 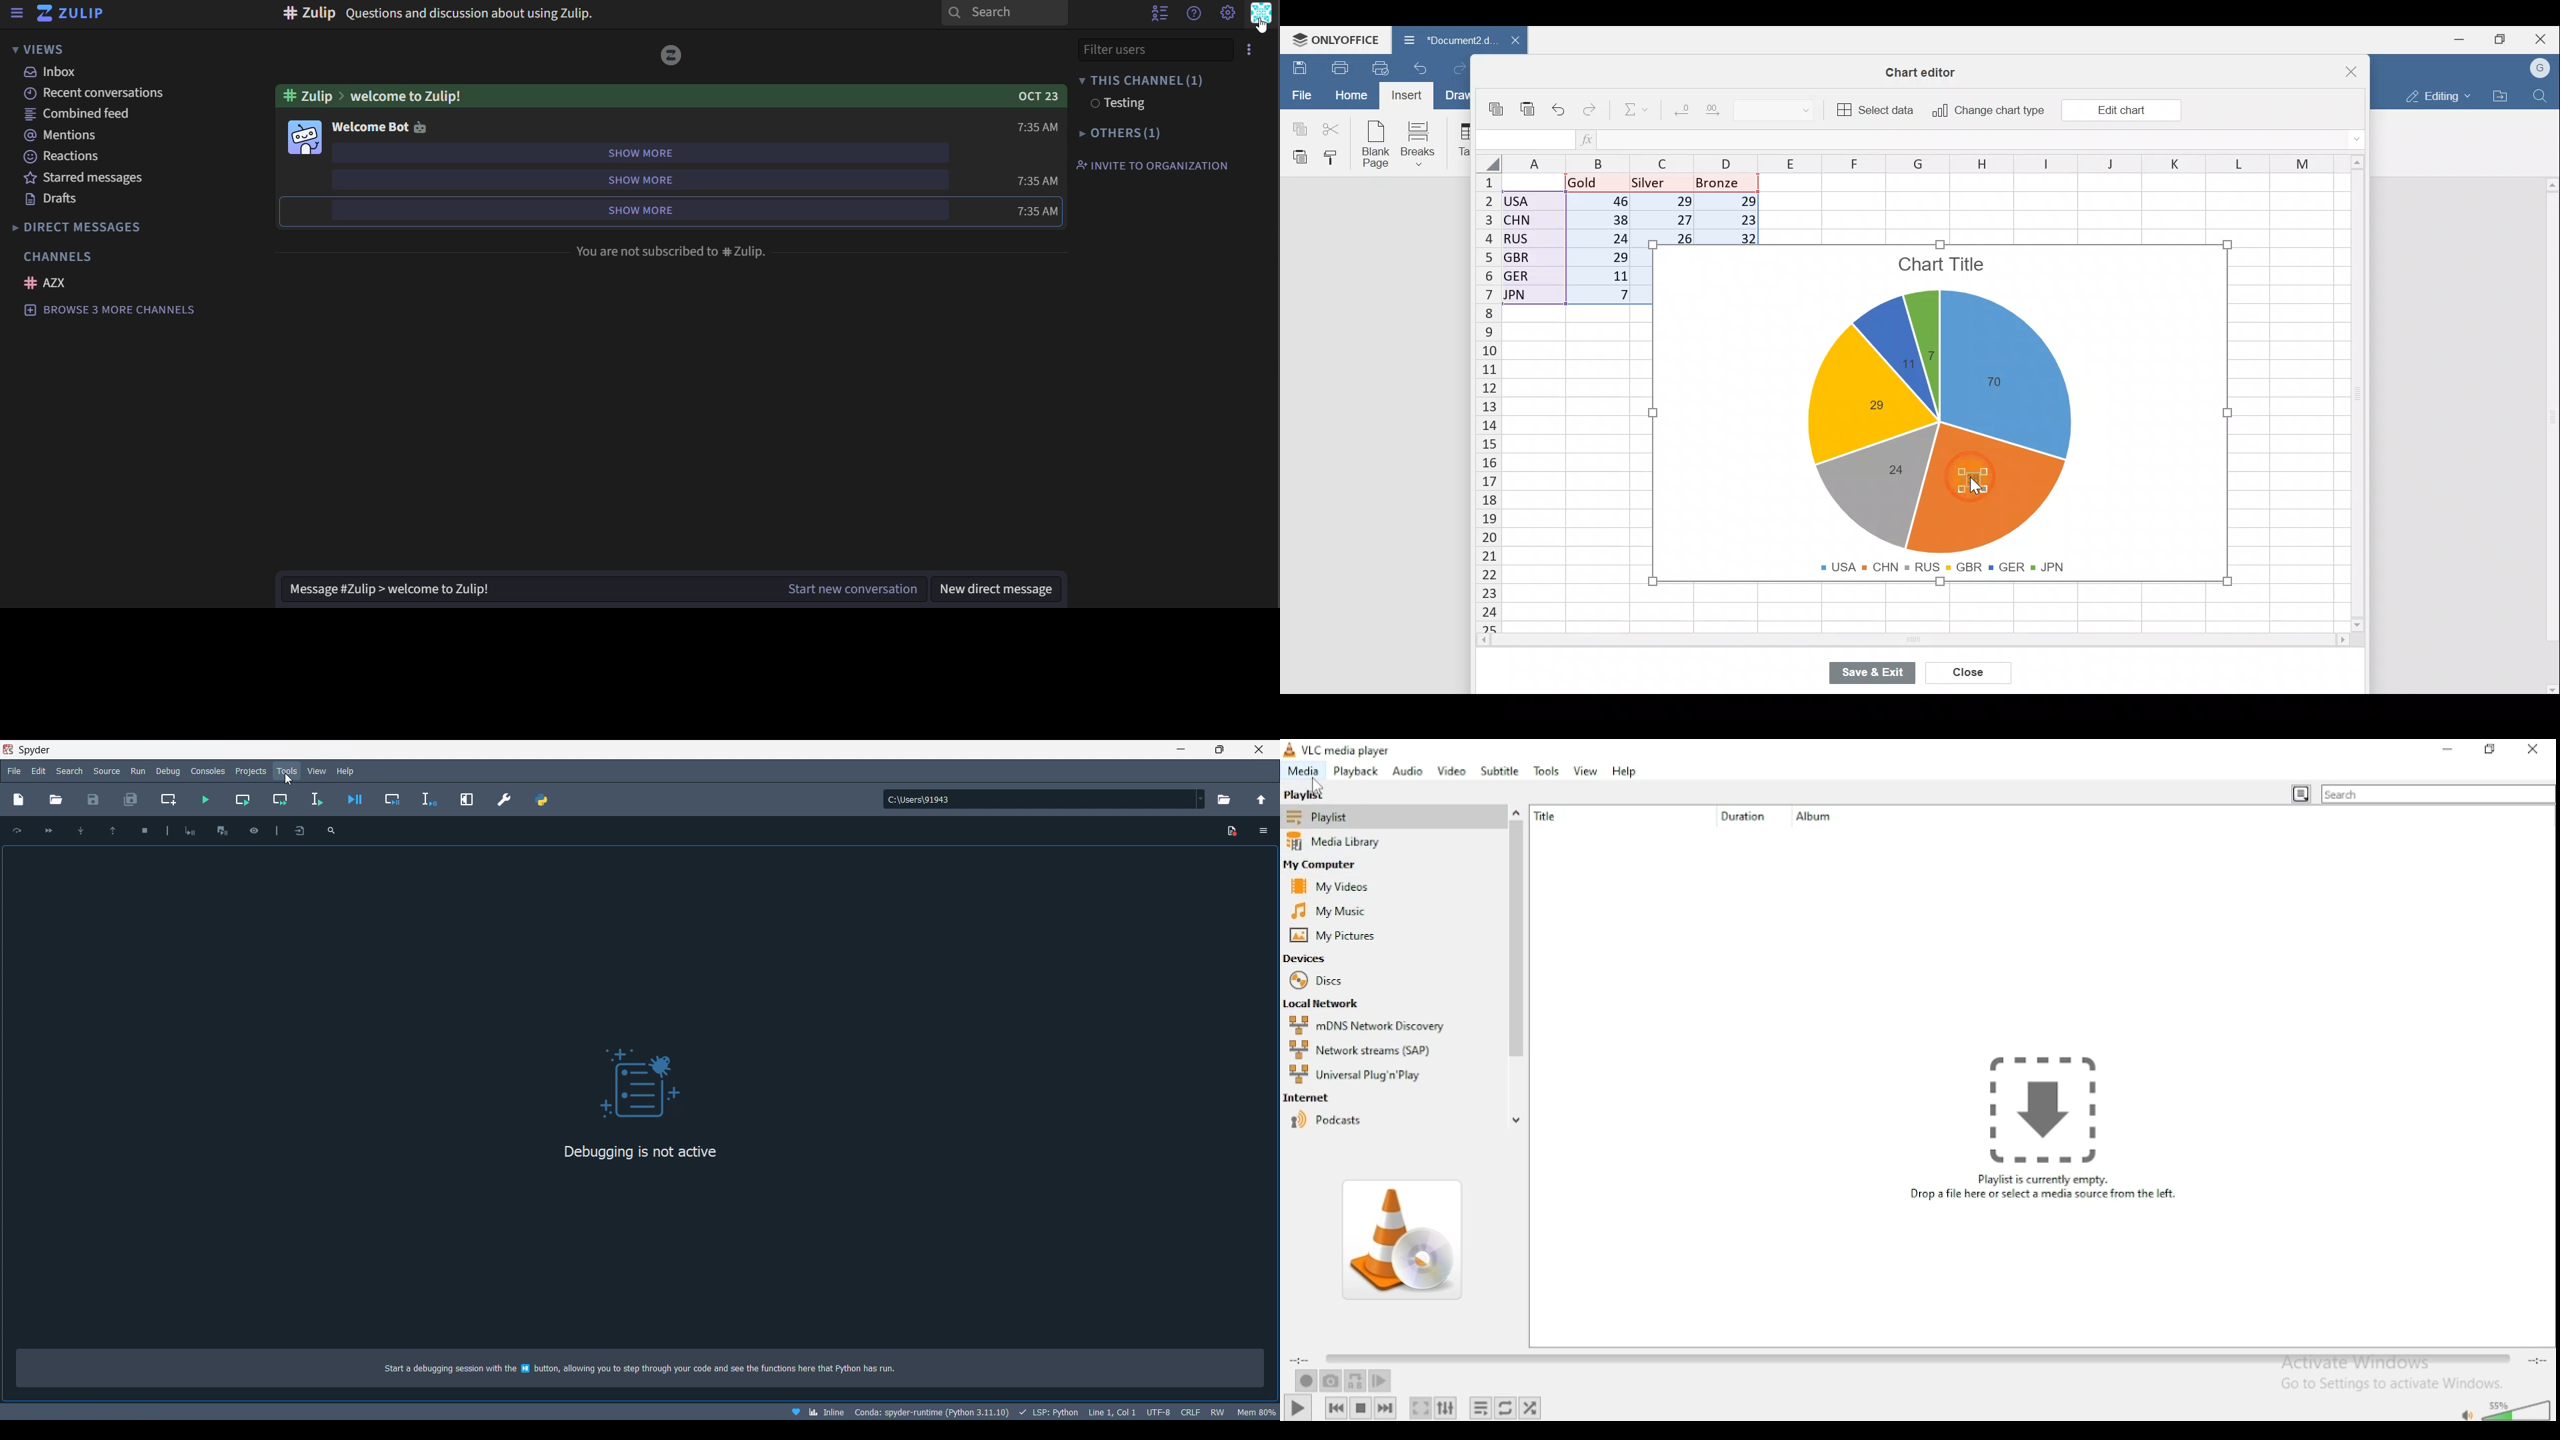 What do you see at coordinates (98, 95) in the screenshot?
I see `recent conversations` at bounding box center [98, 95].